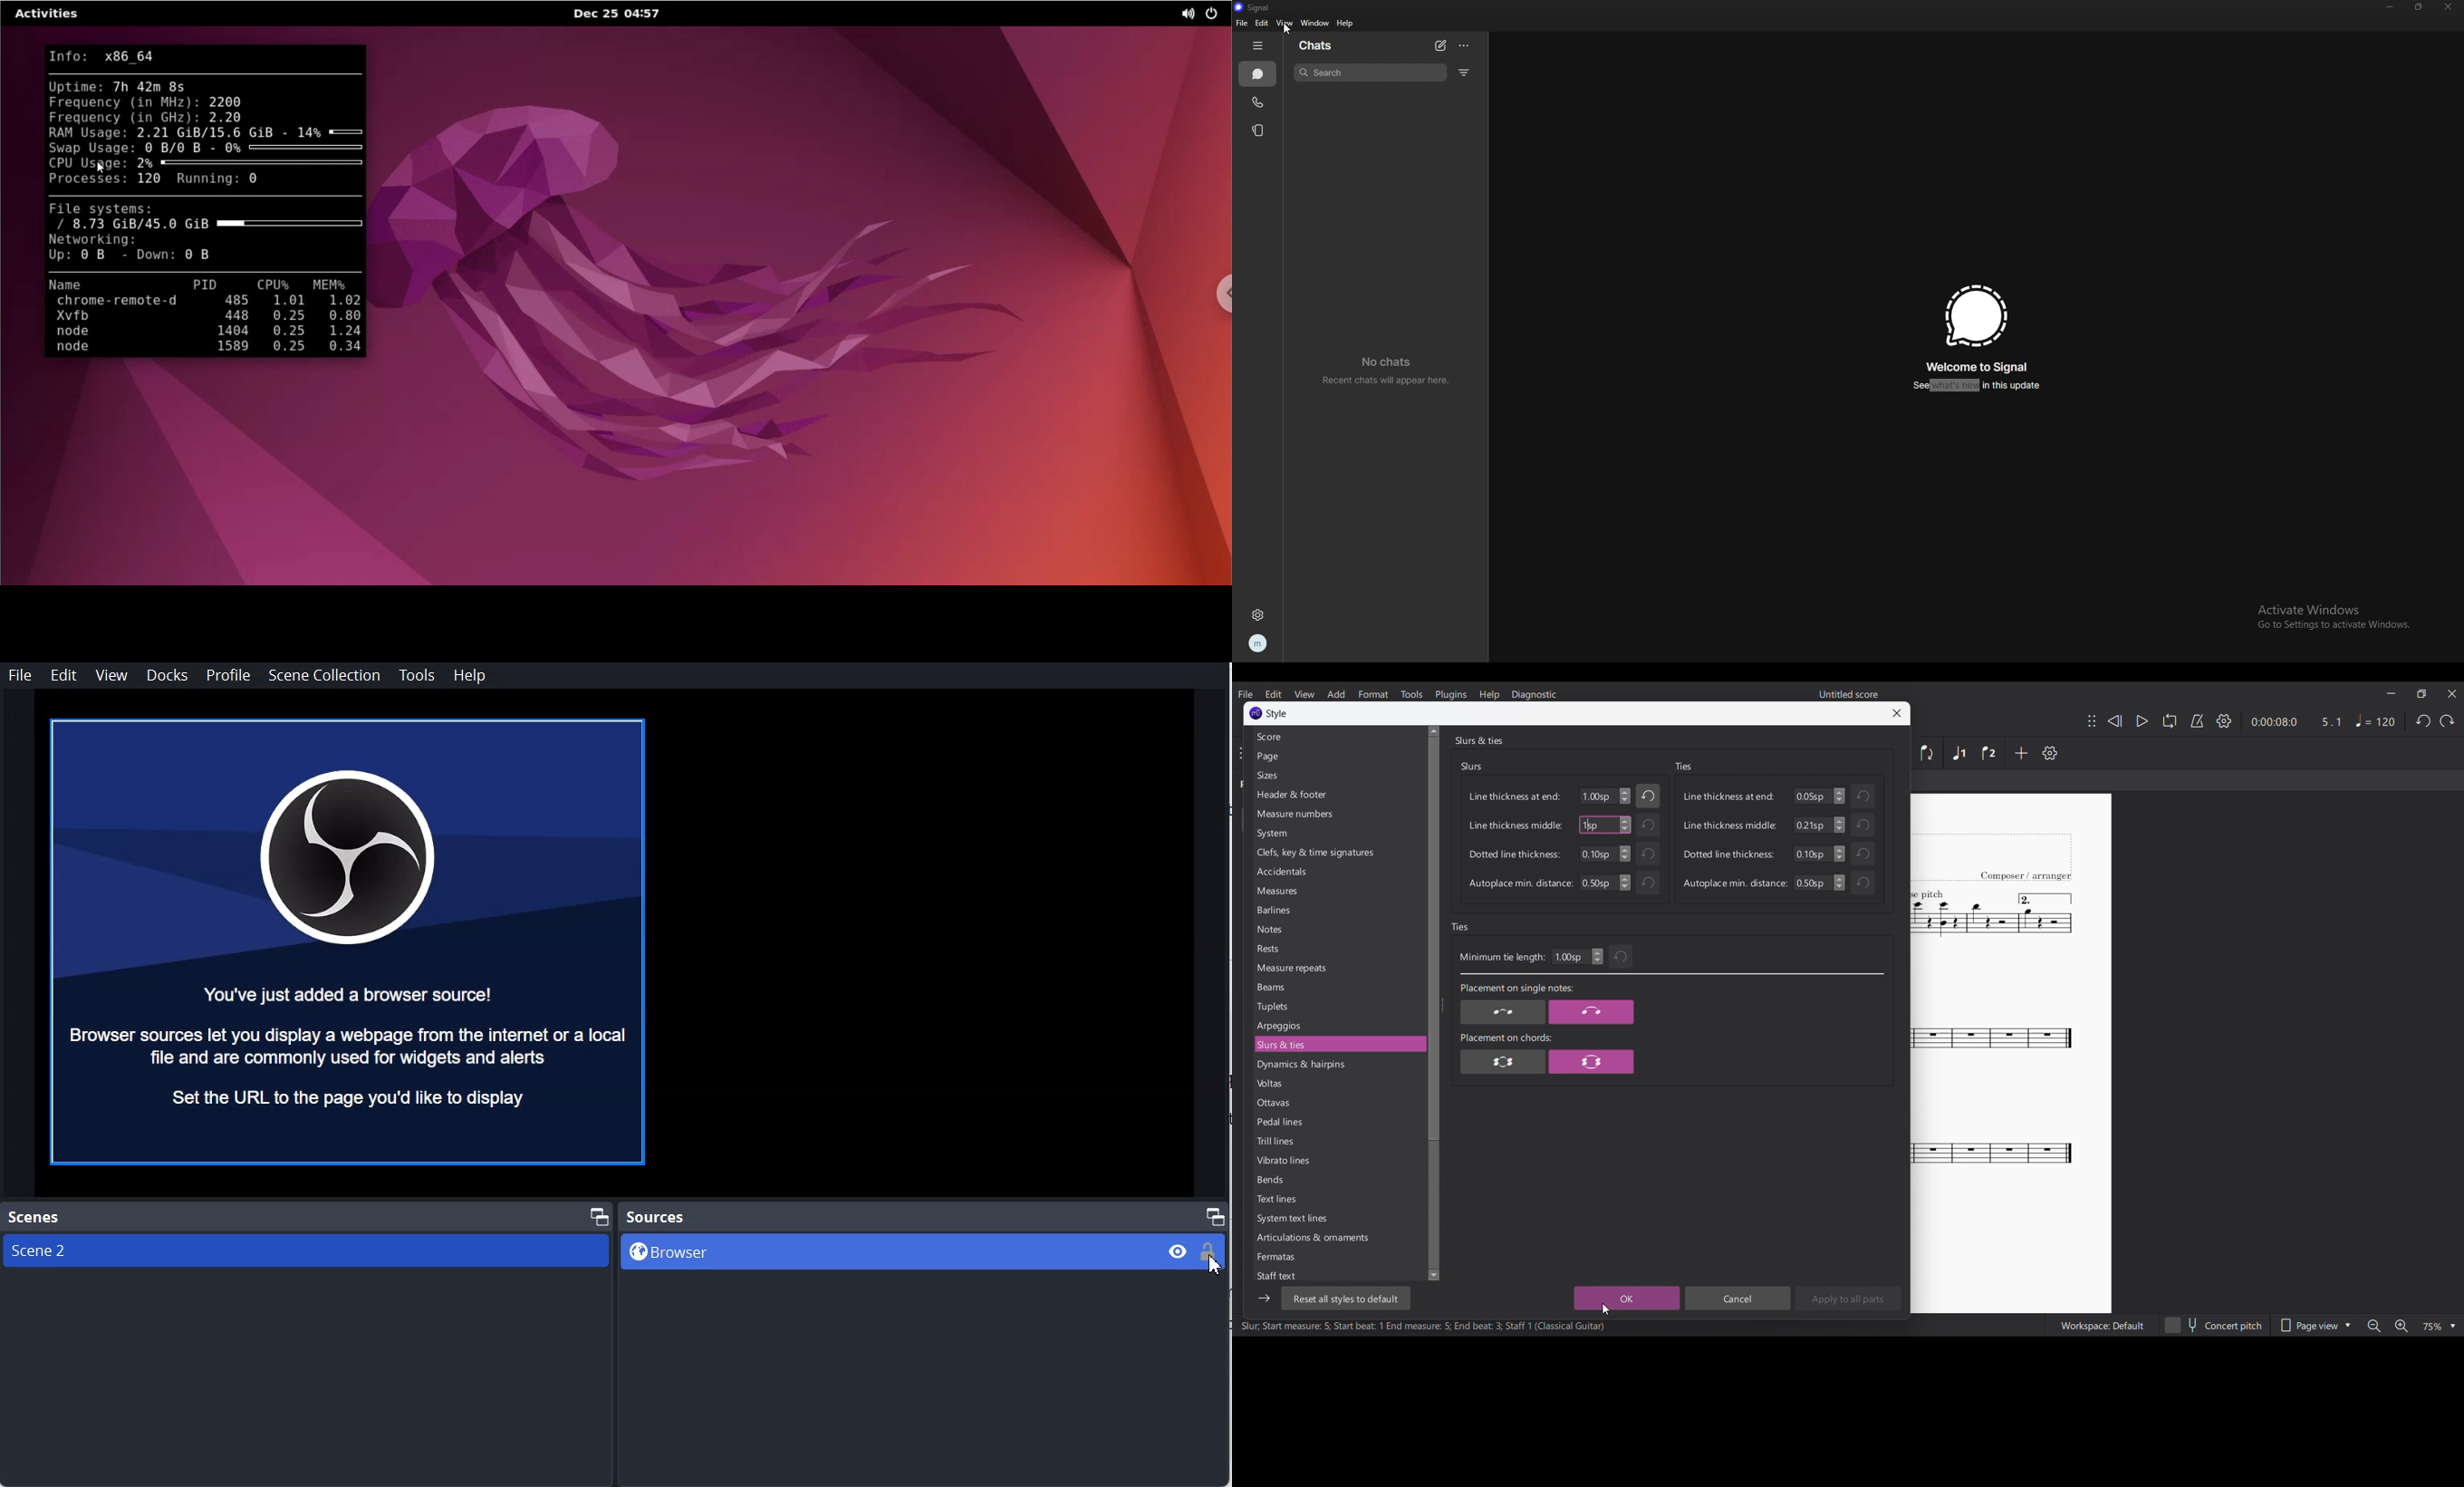 The height and width of the screenshot is (1512, 2464). I want to click on Scene, so click(39, 1217).